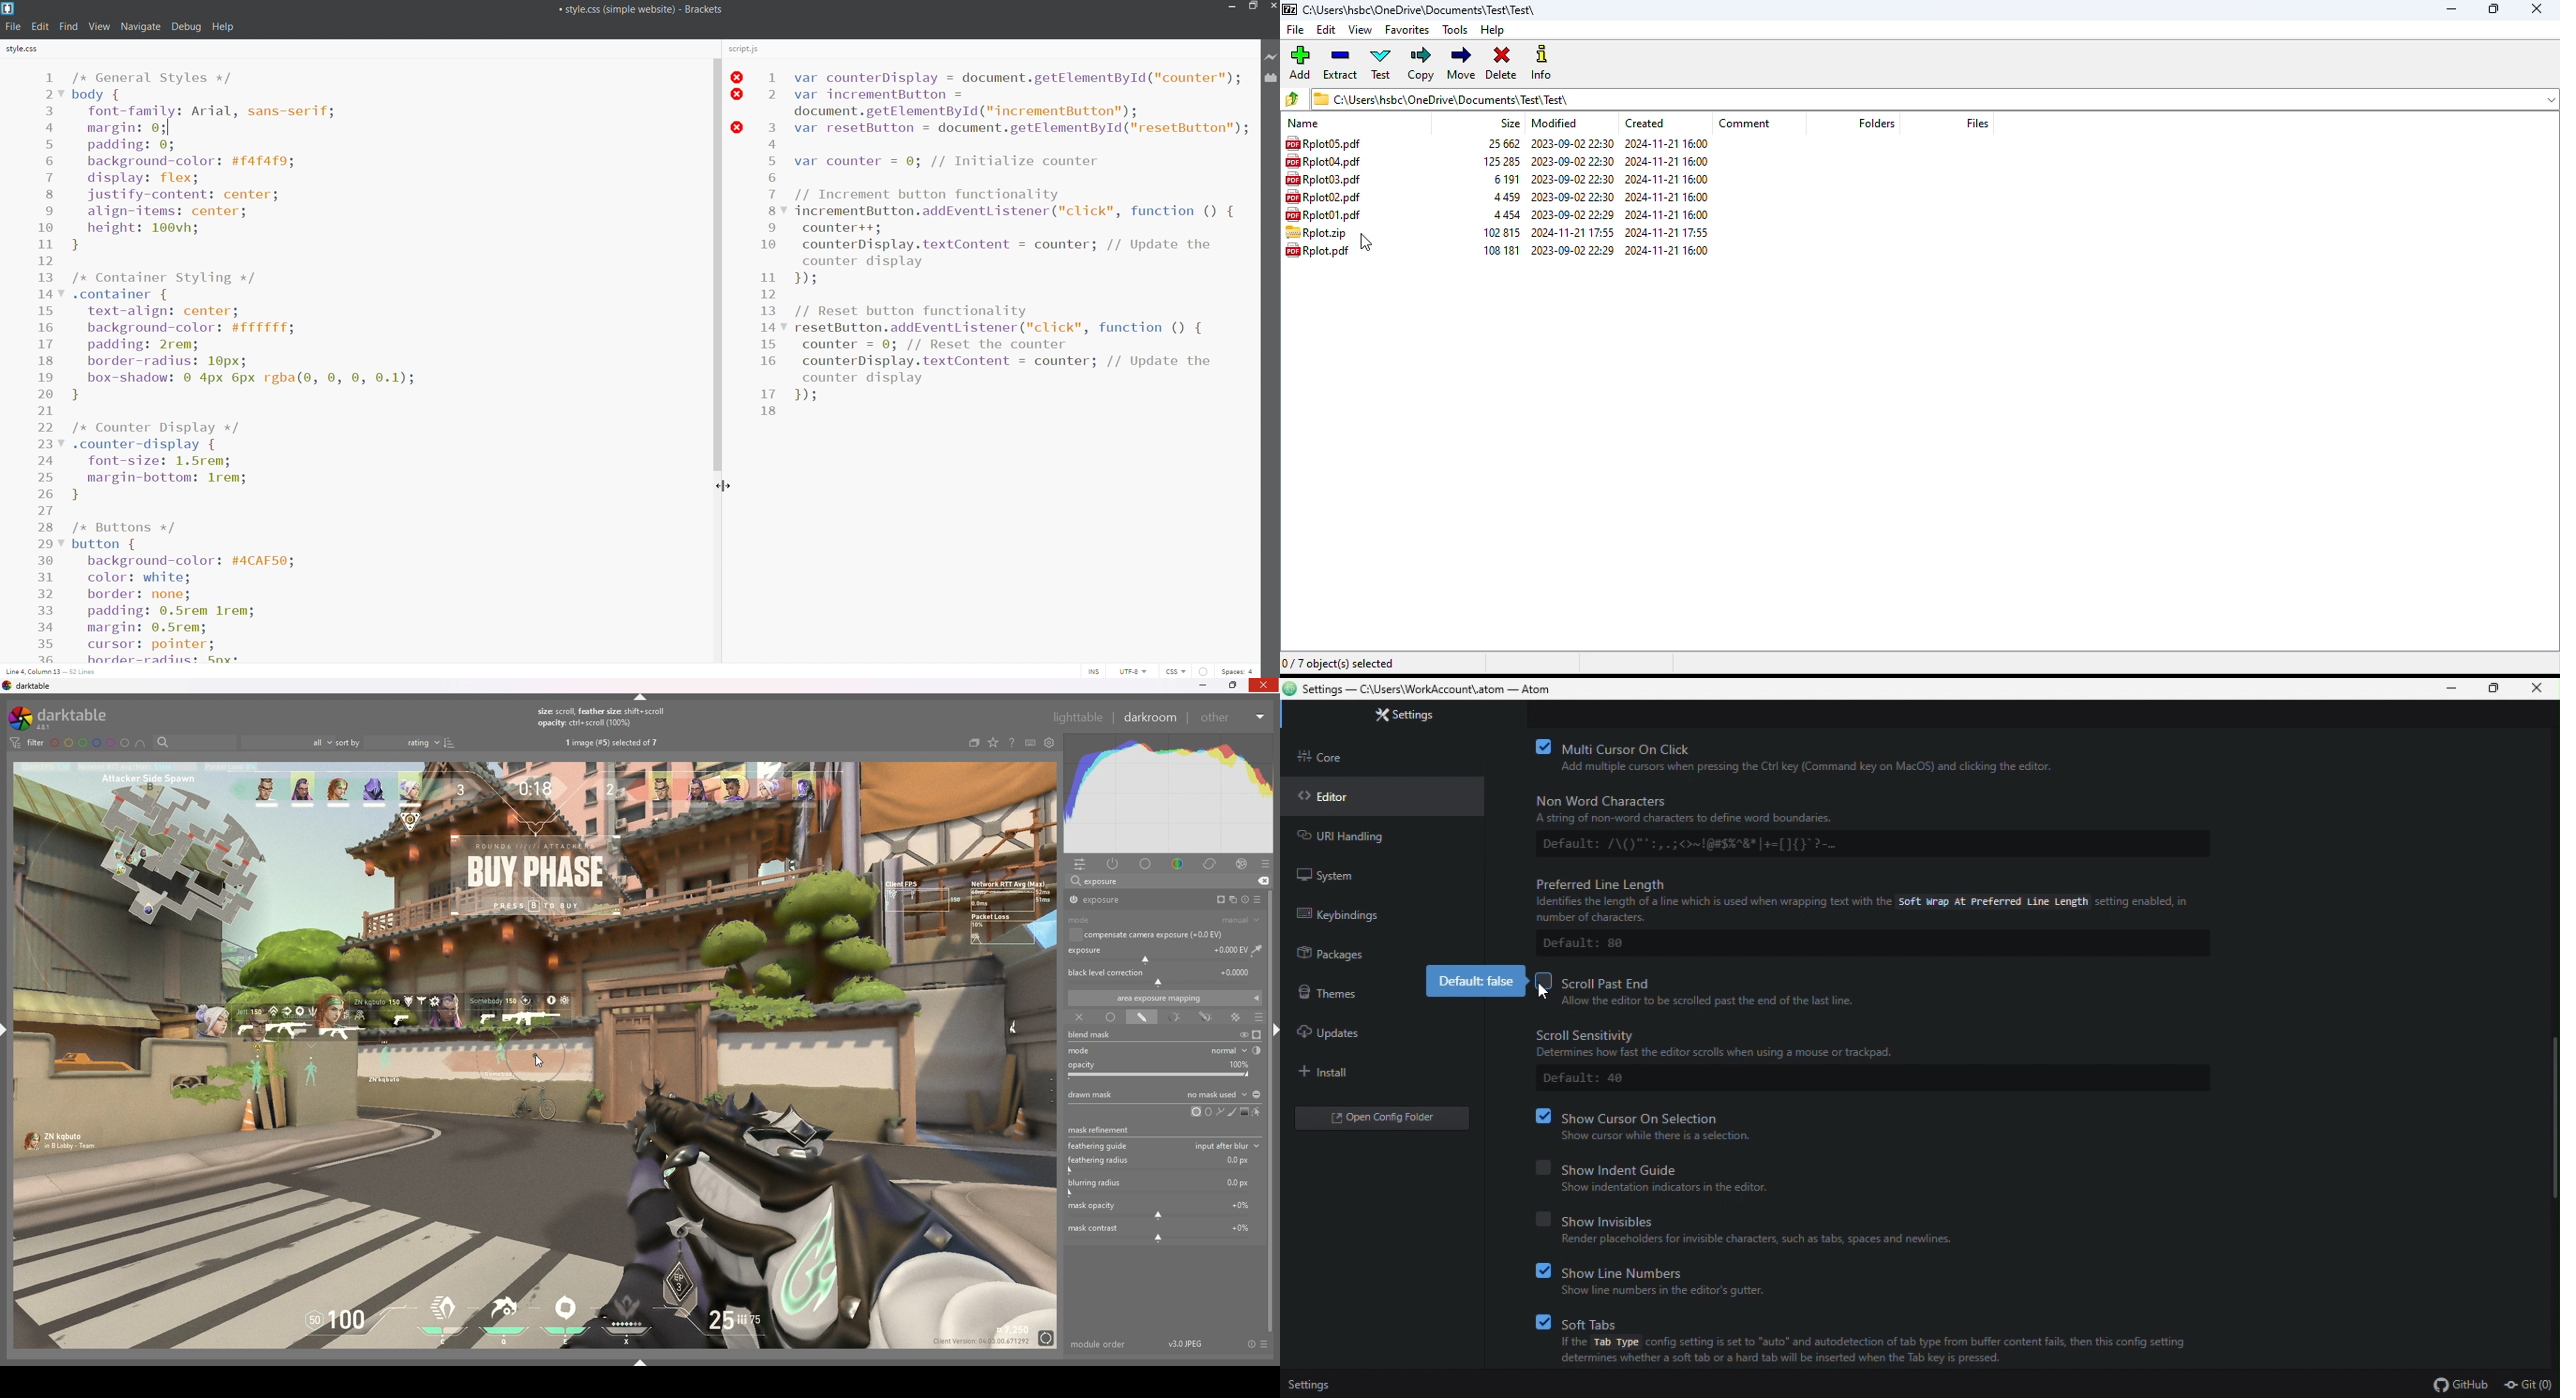 The height and width of the screenshot is (1400, 2576). What do you see at coordinates (1380, 63) in the screenshot?
I see `test` at bounding box center [1380, 63].